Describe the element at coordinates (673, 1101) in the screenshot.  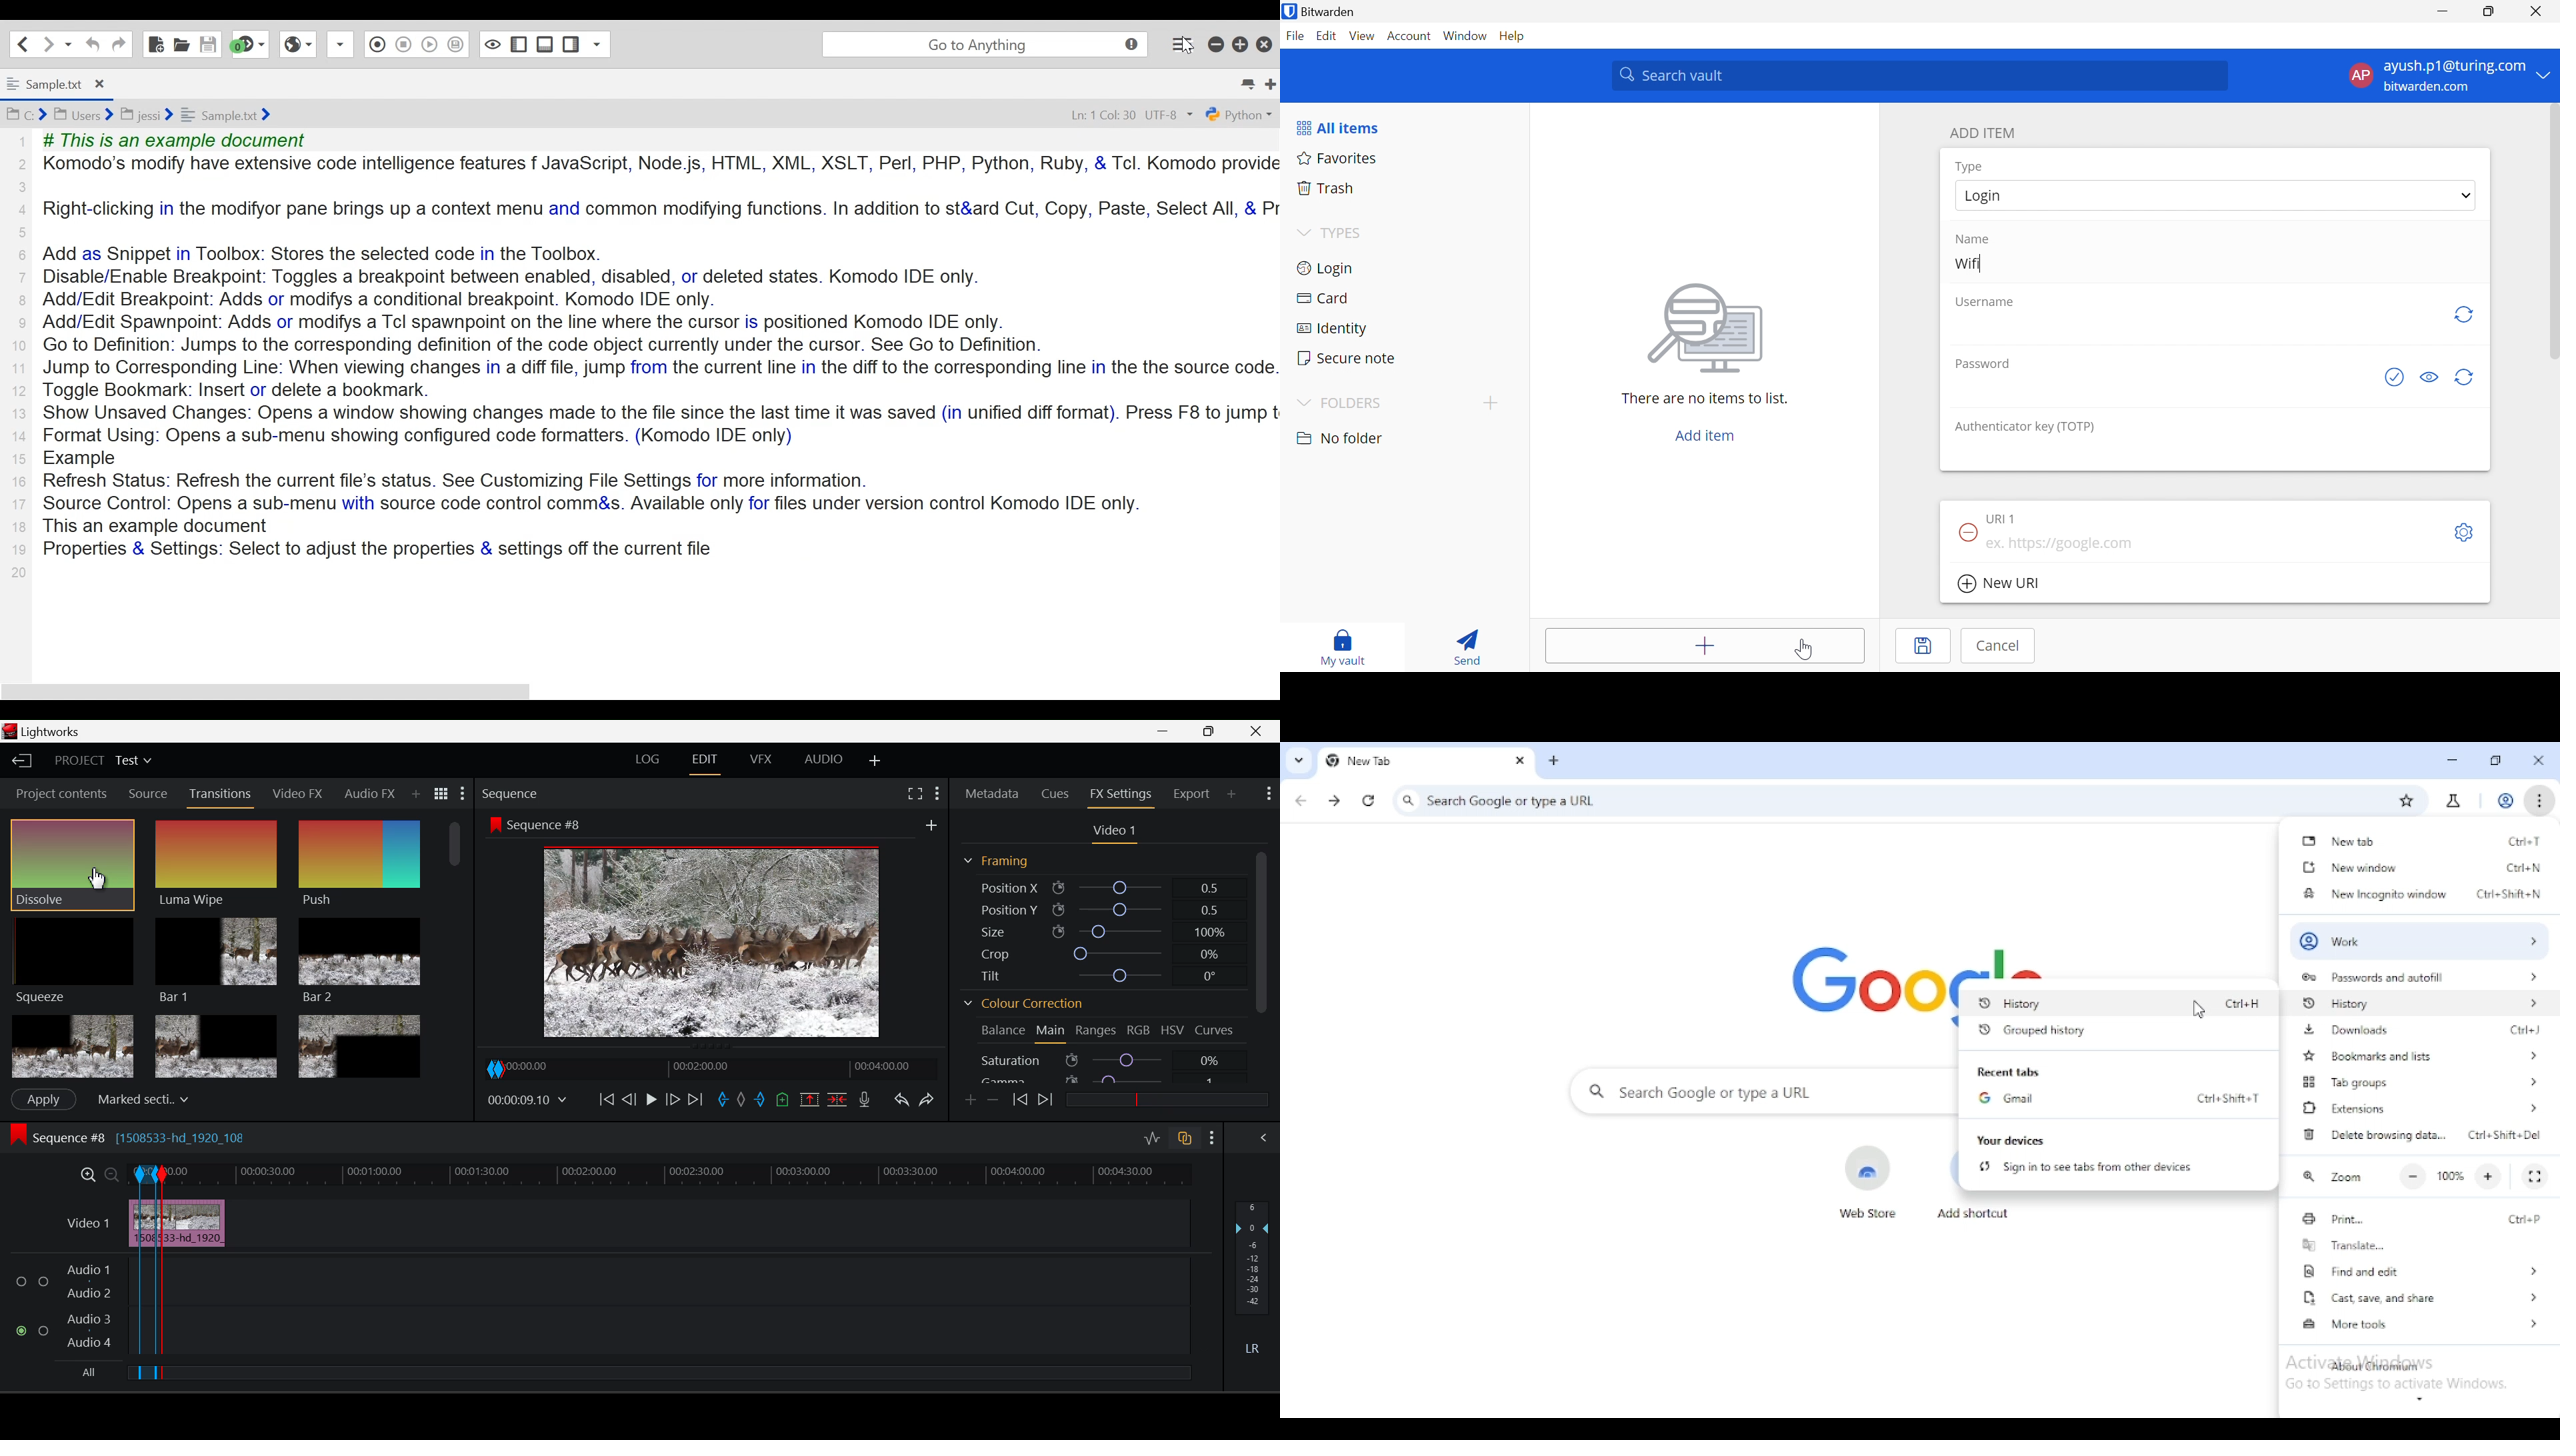
I see `Go Forward` at that location.